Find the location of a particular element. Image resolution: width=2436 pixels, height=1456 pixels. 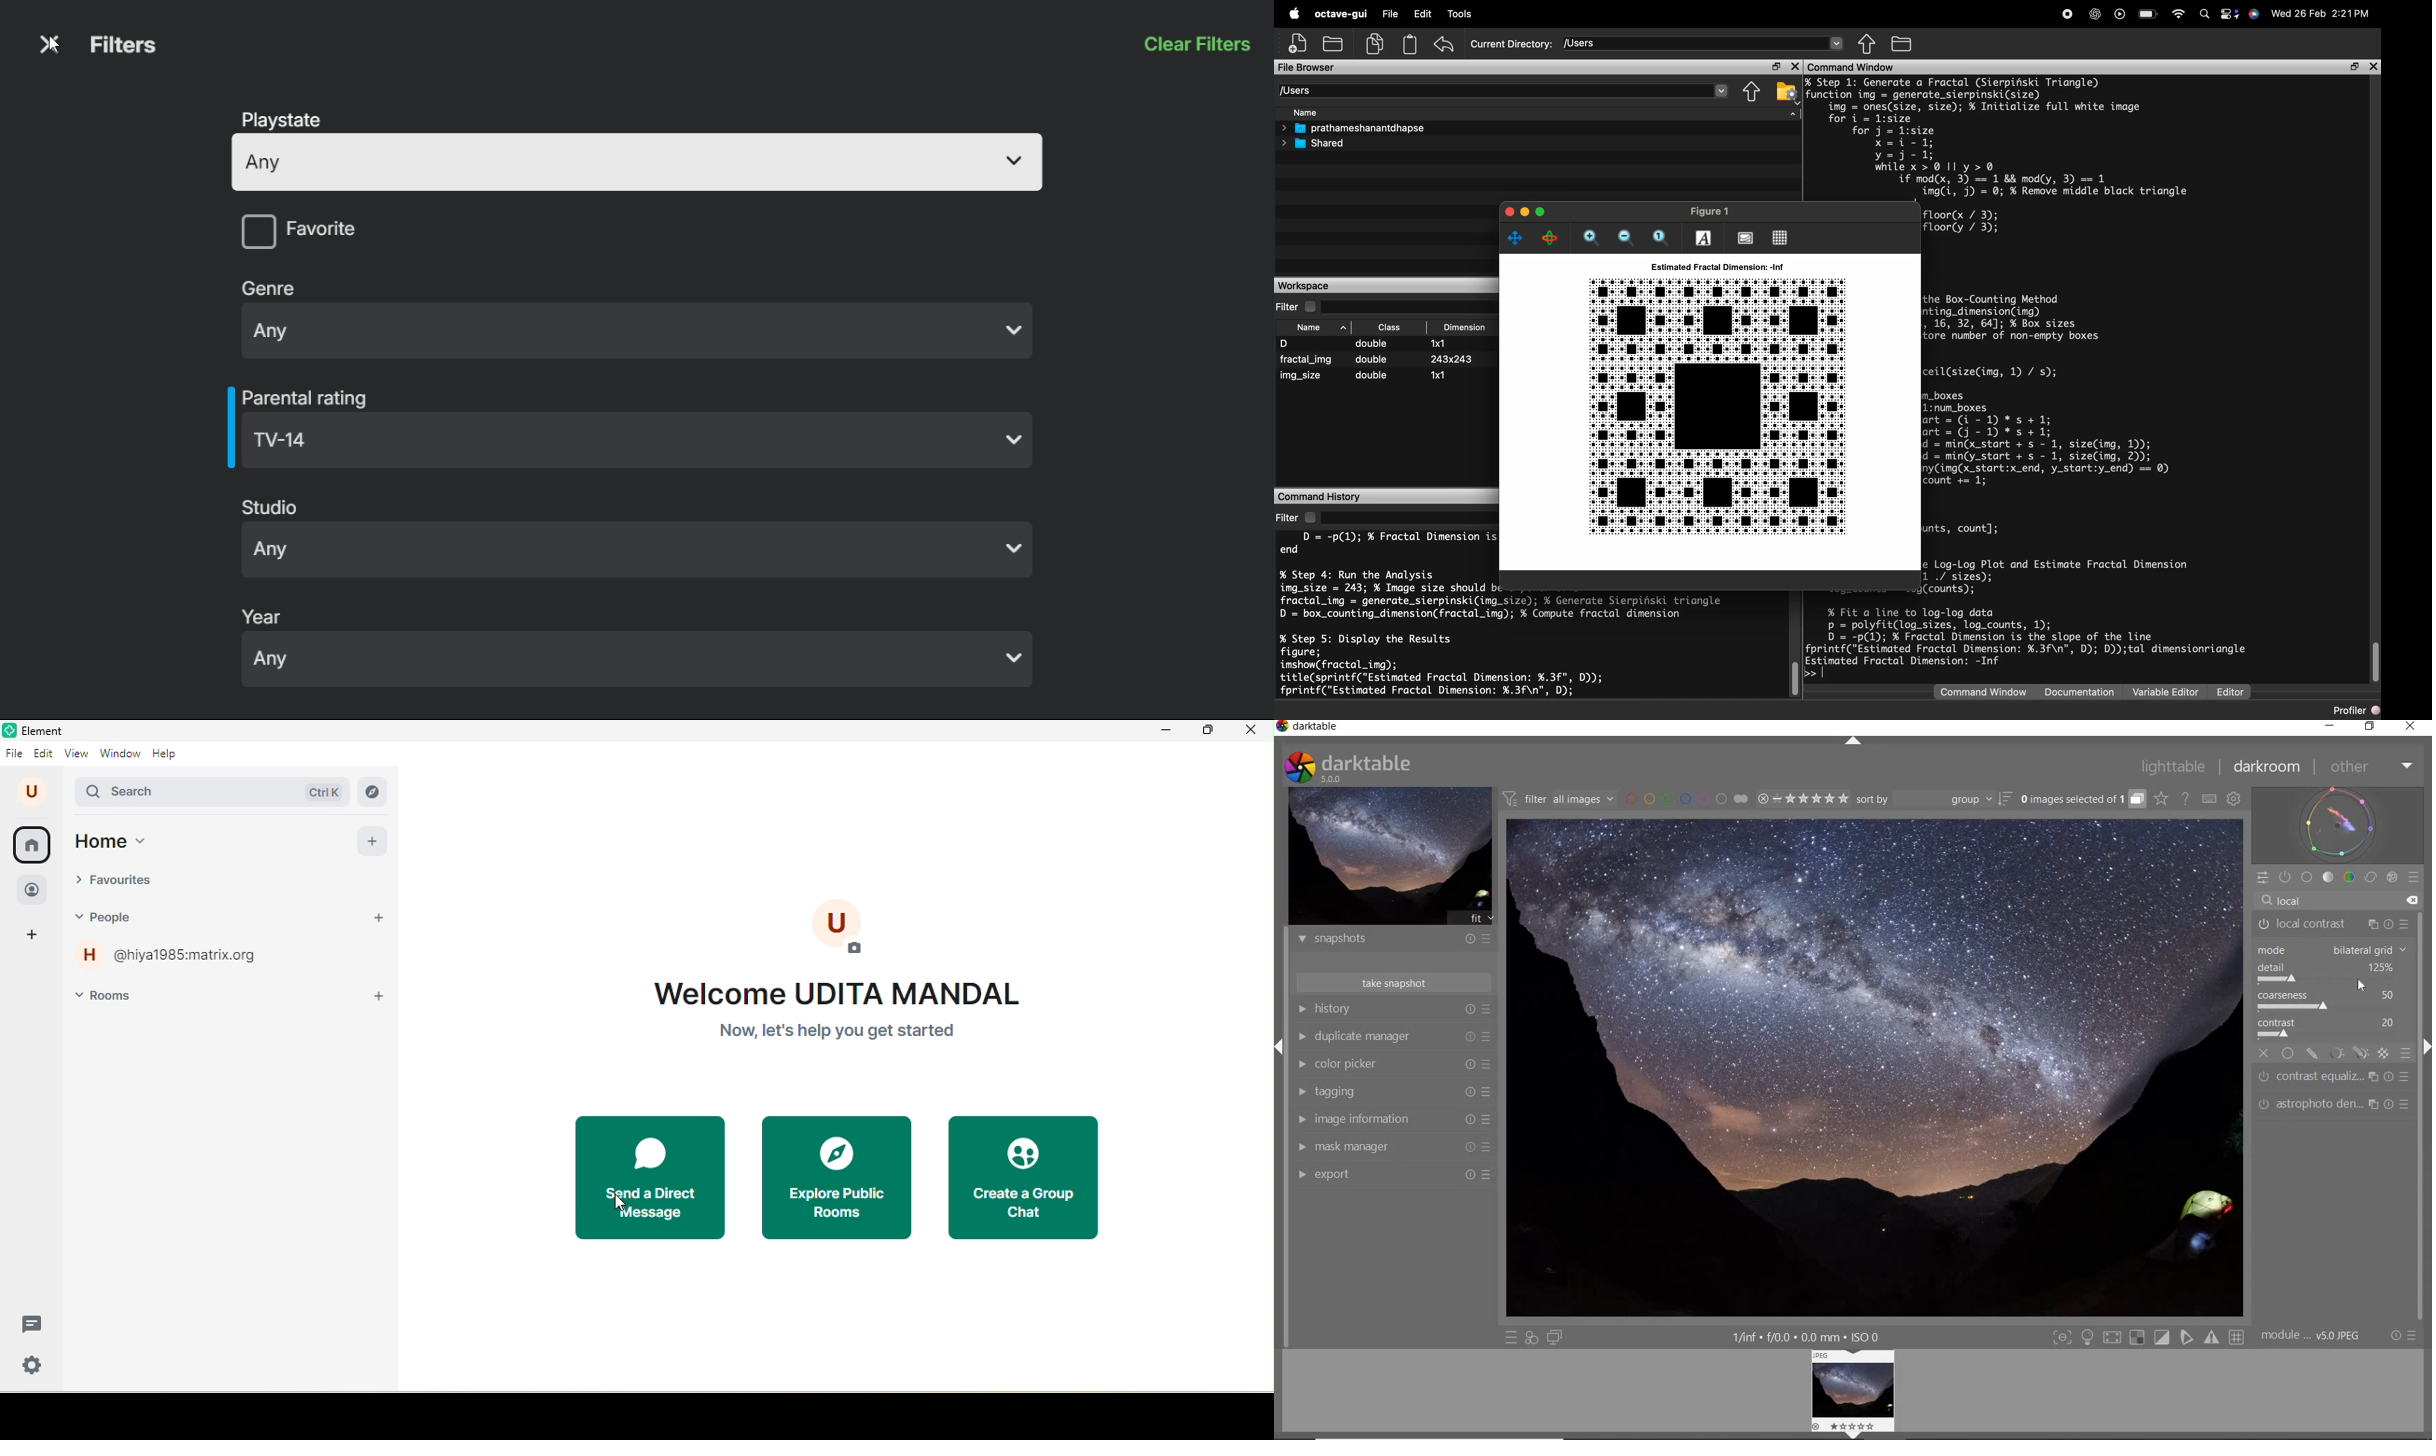

Switched off is located at coordinates (2264, 1078).